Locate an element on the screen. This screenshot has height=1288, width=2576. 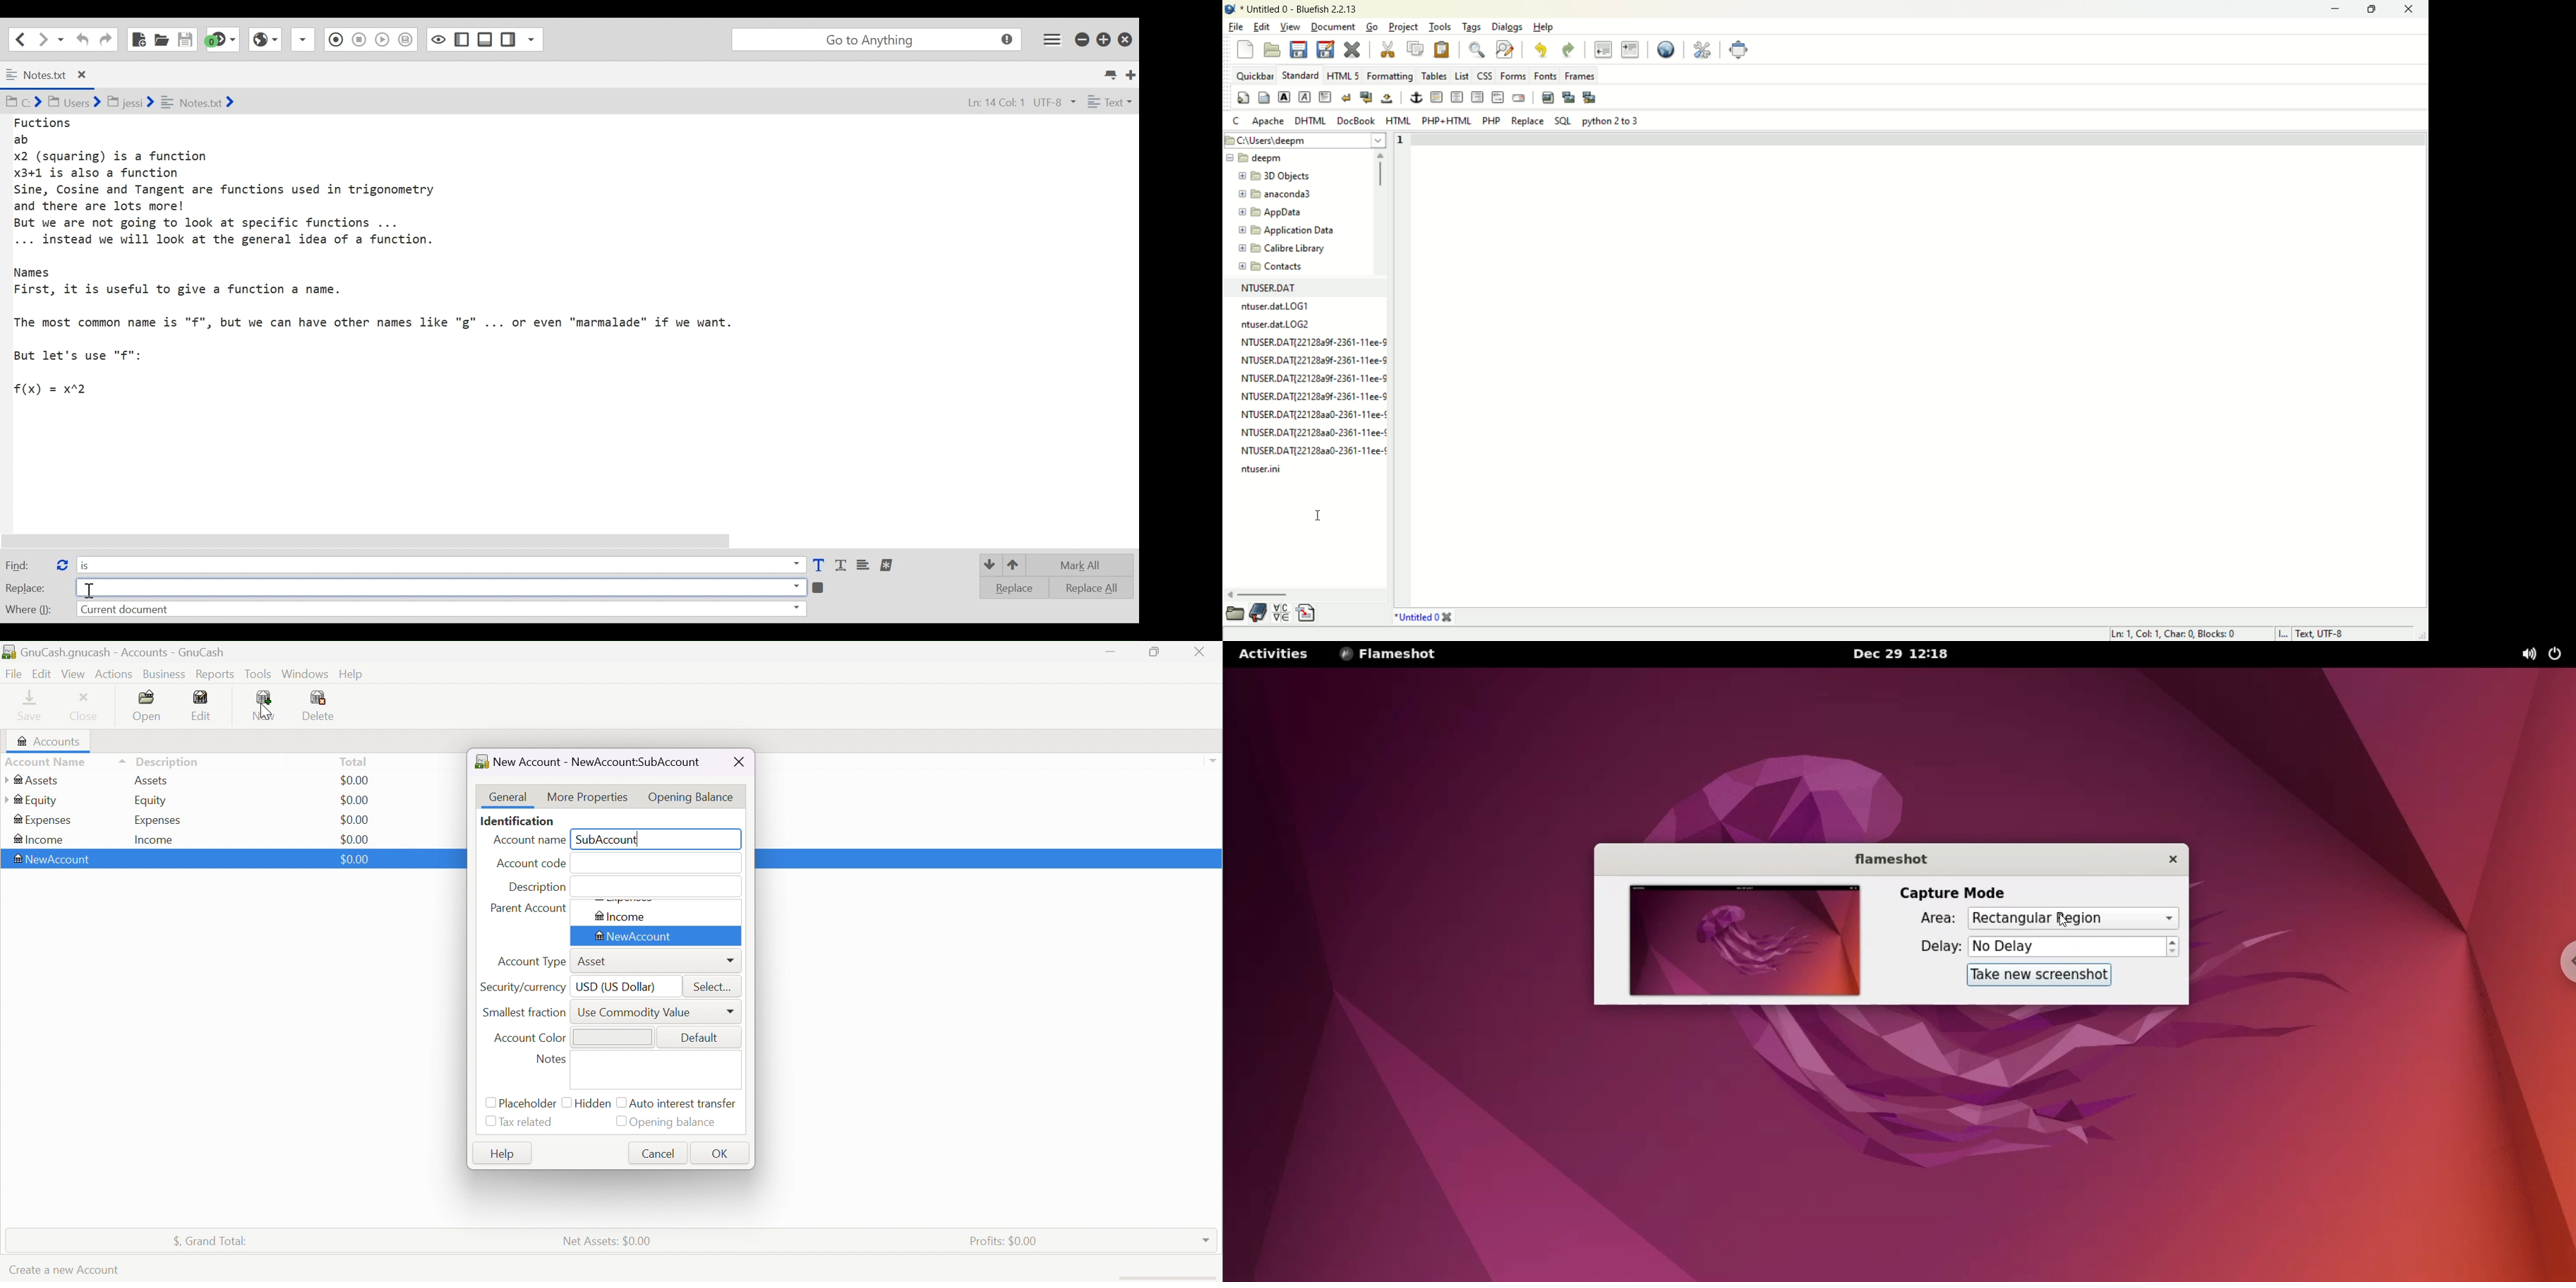
Windows is located at coordinates (304, 673).